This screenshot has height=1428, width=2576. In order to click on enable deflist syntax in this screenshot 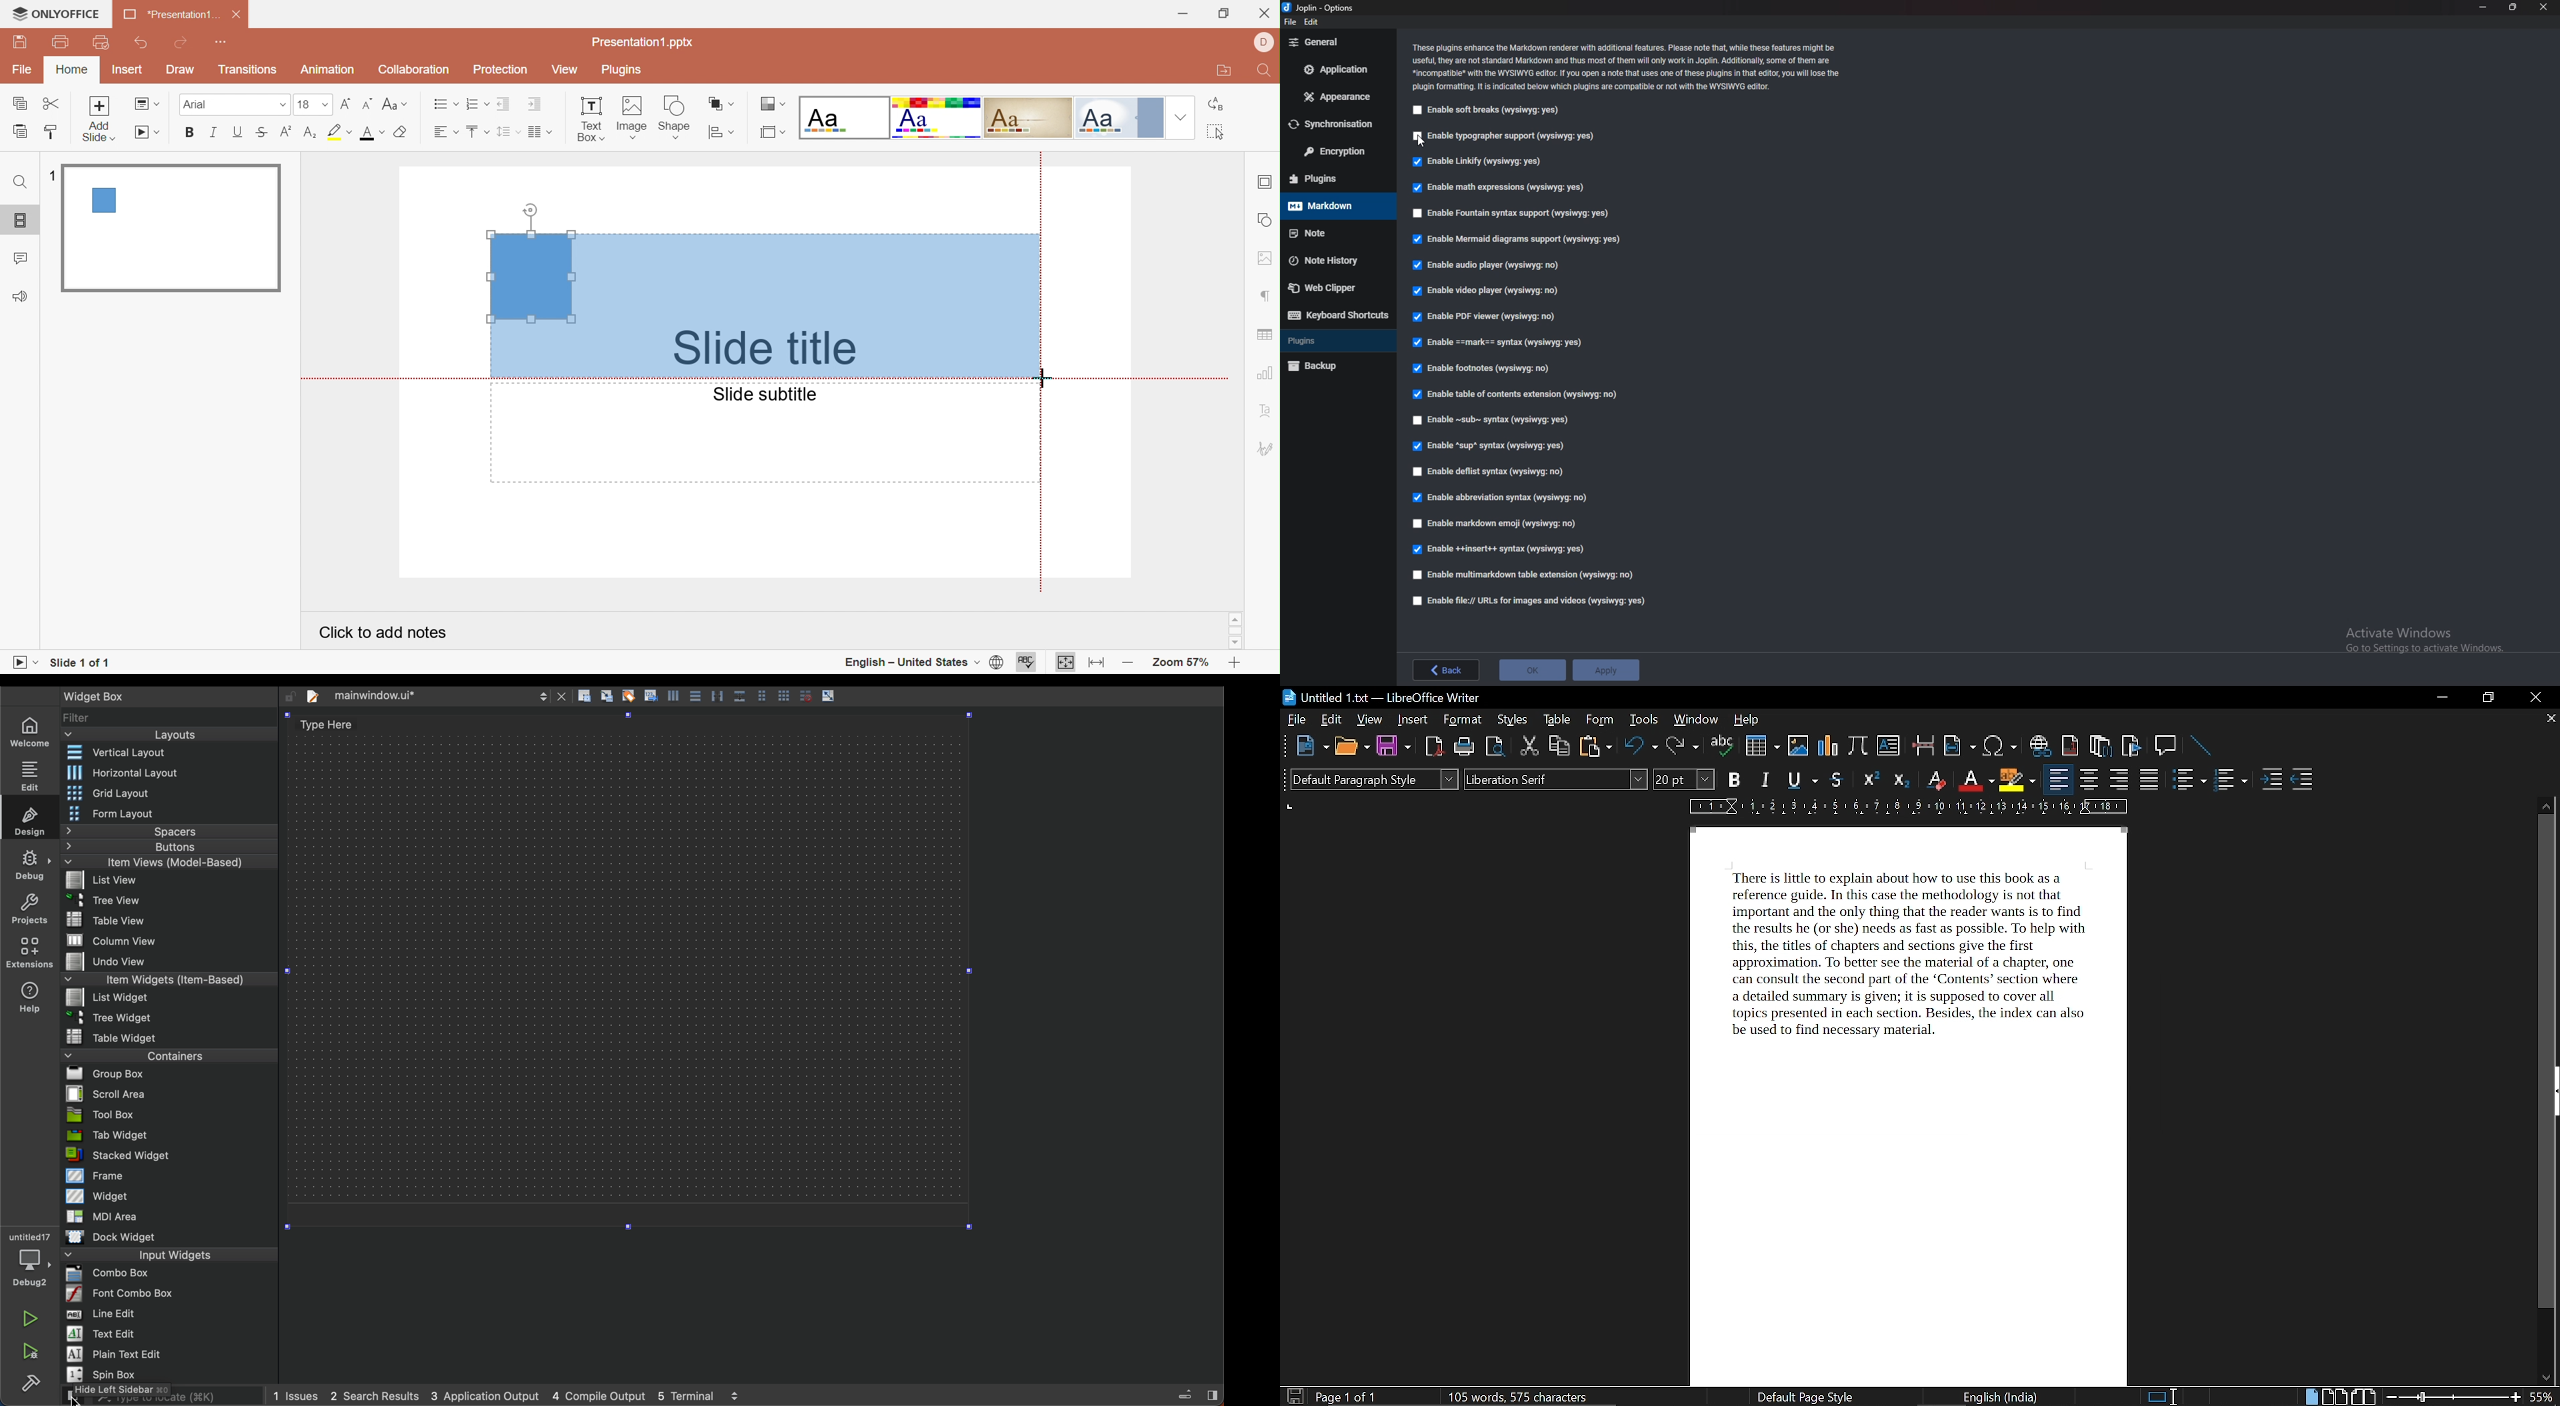, I will do `click(1494, 471)`.